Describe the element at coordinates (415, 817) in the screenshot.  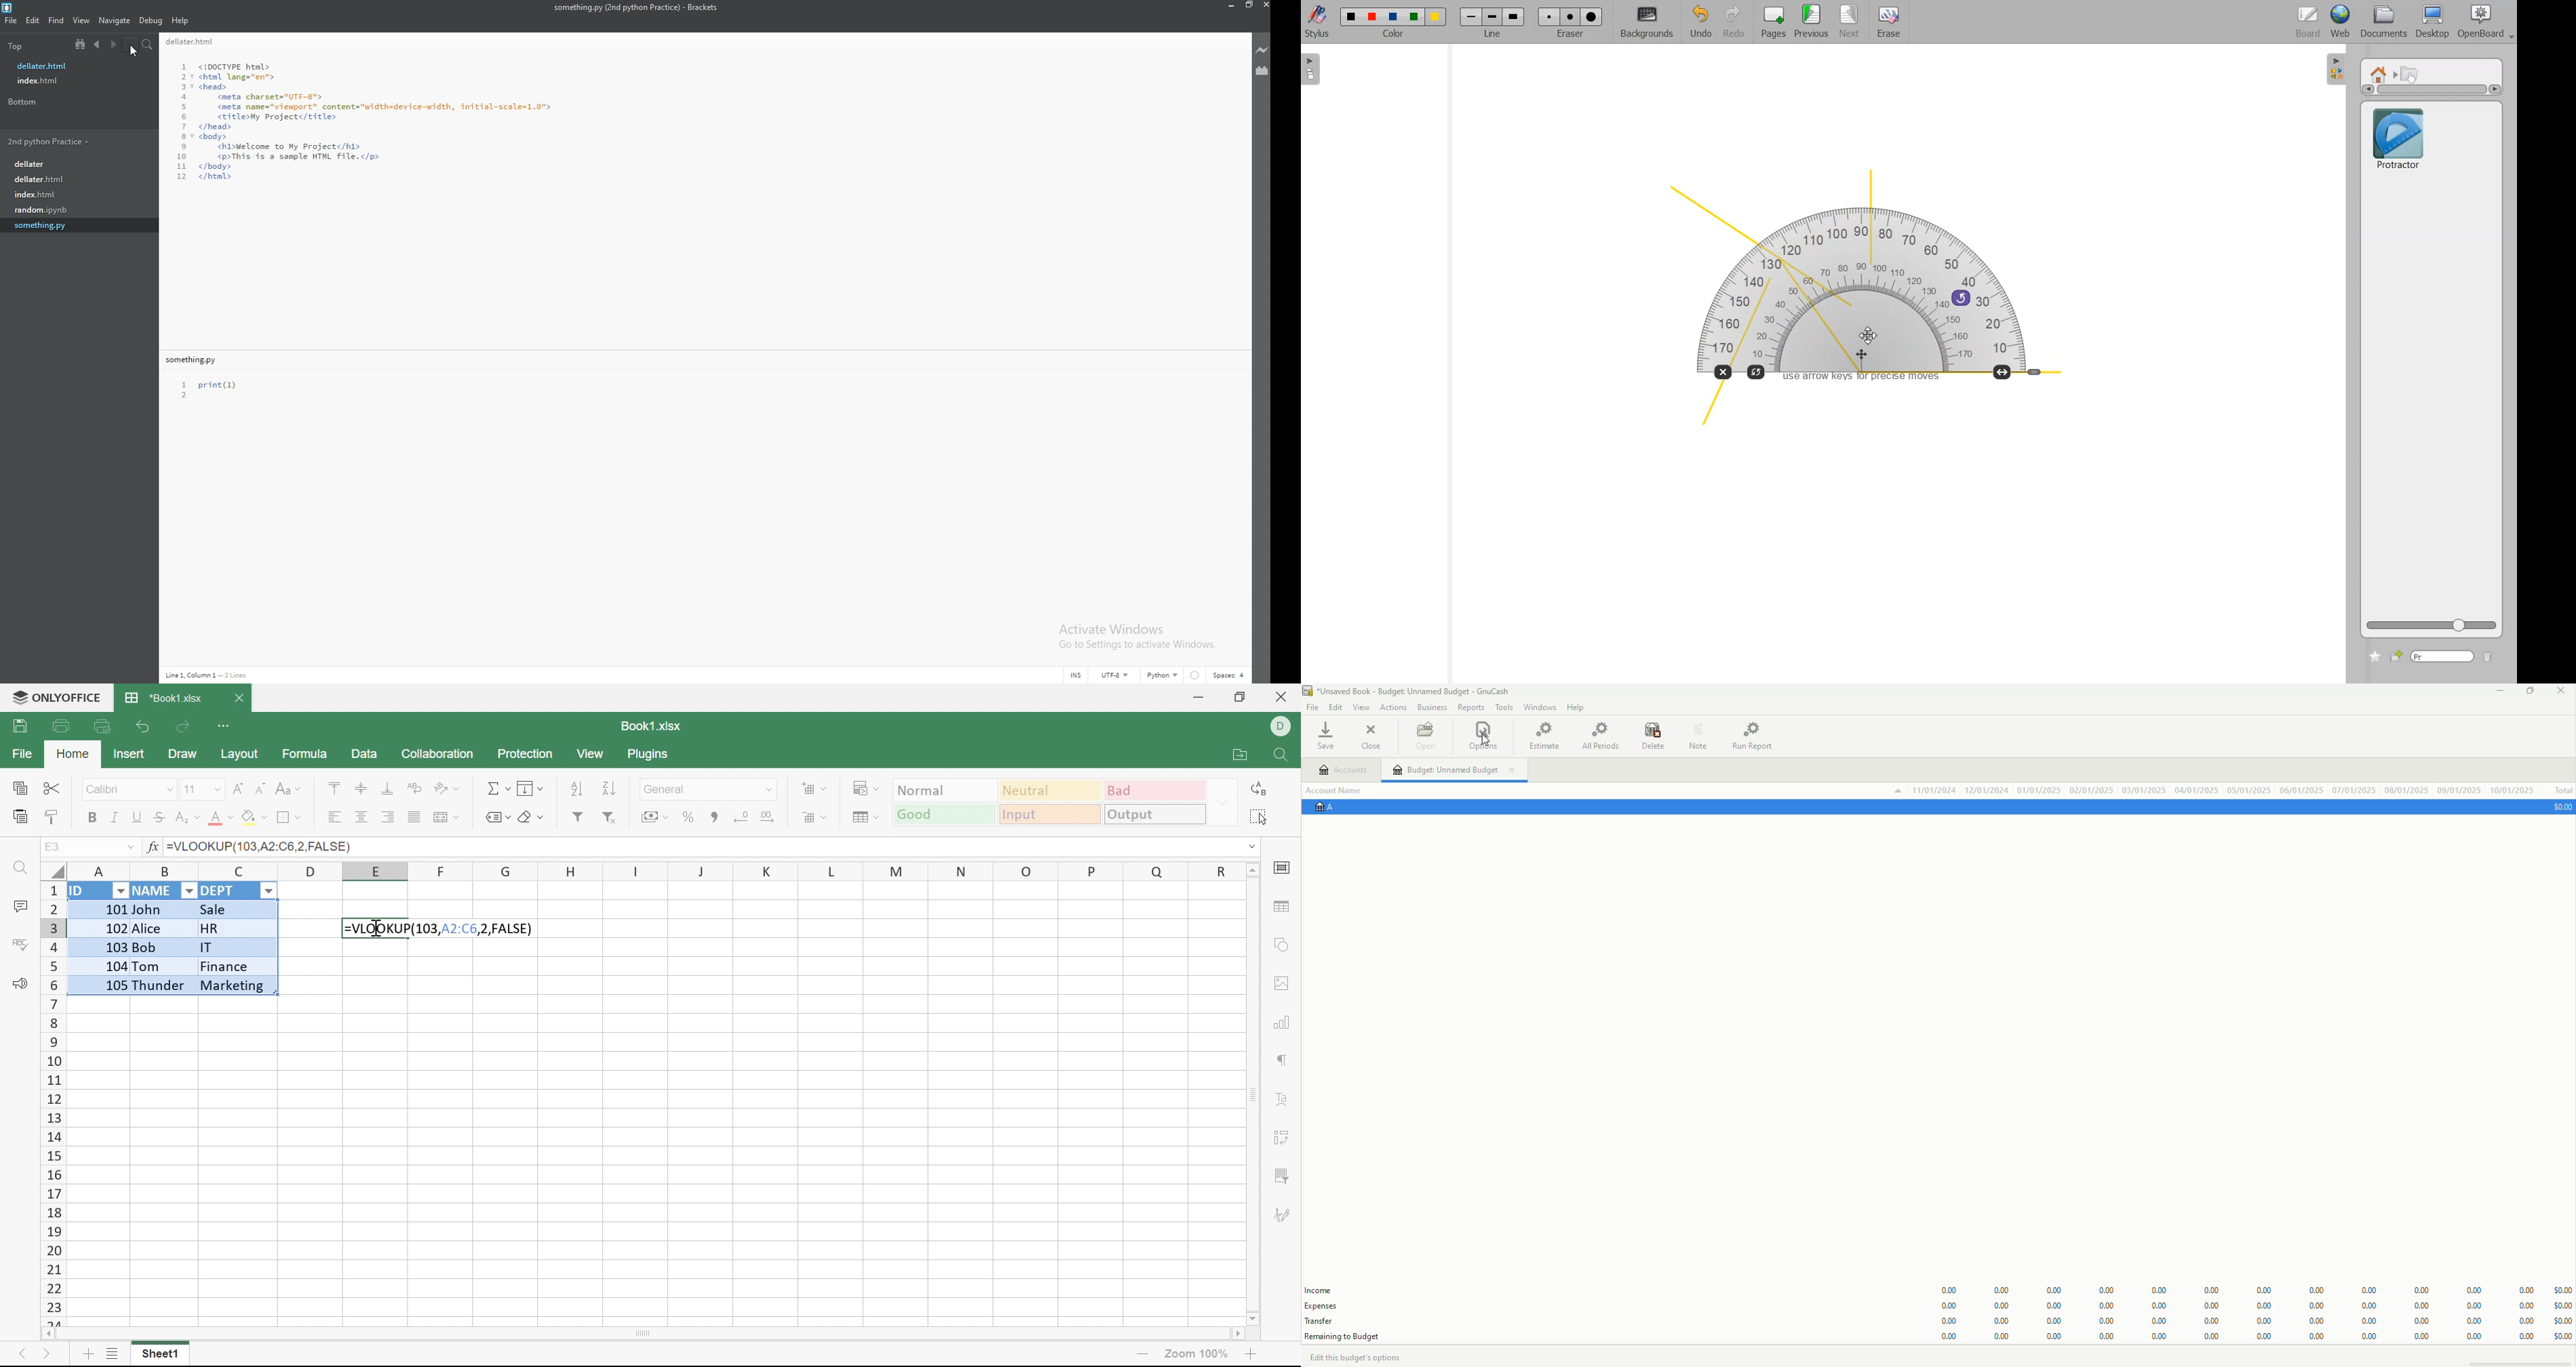
I see `Justified` at that location.